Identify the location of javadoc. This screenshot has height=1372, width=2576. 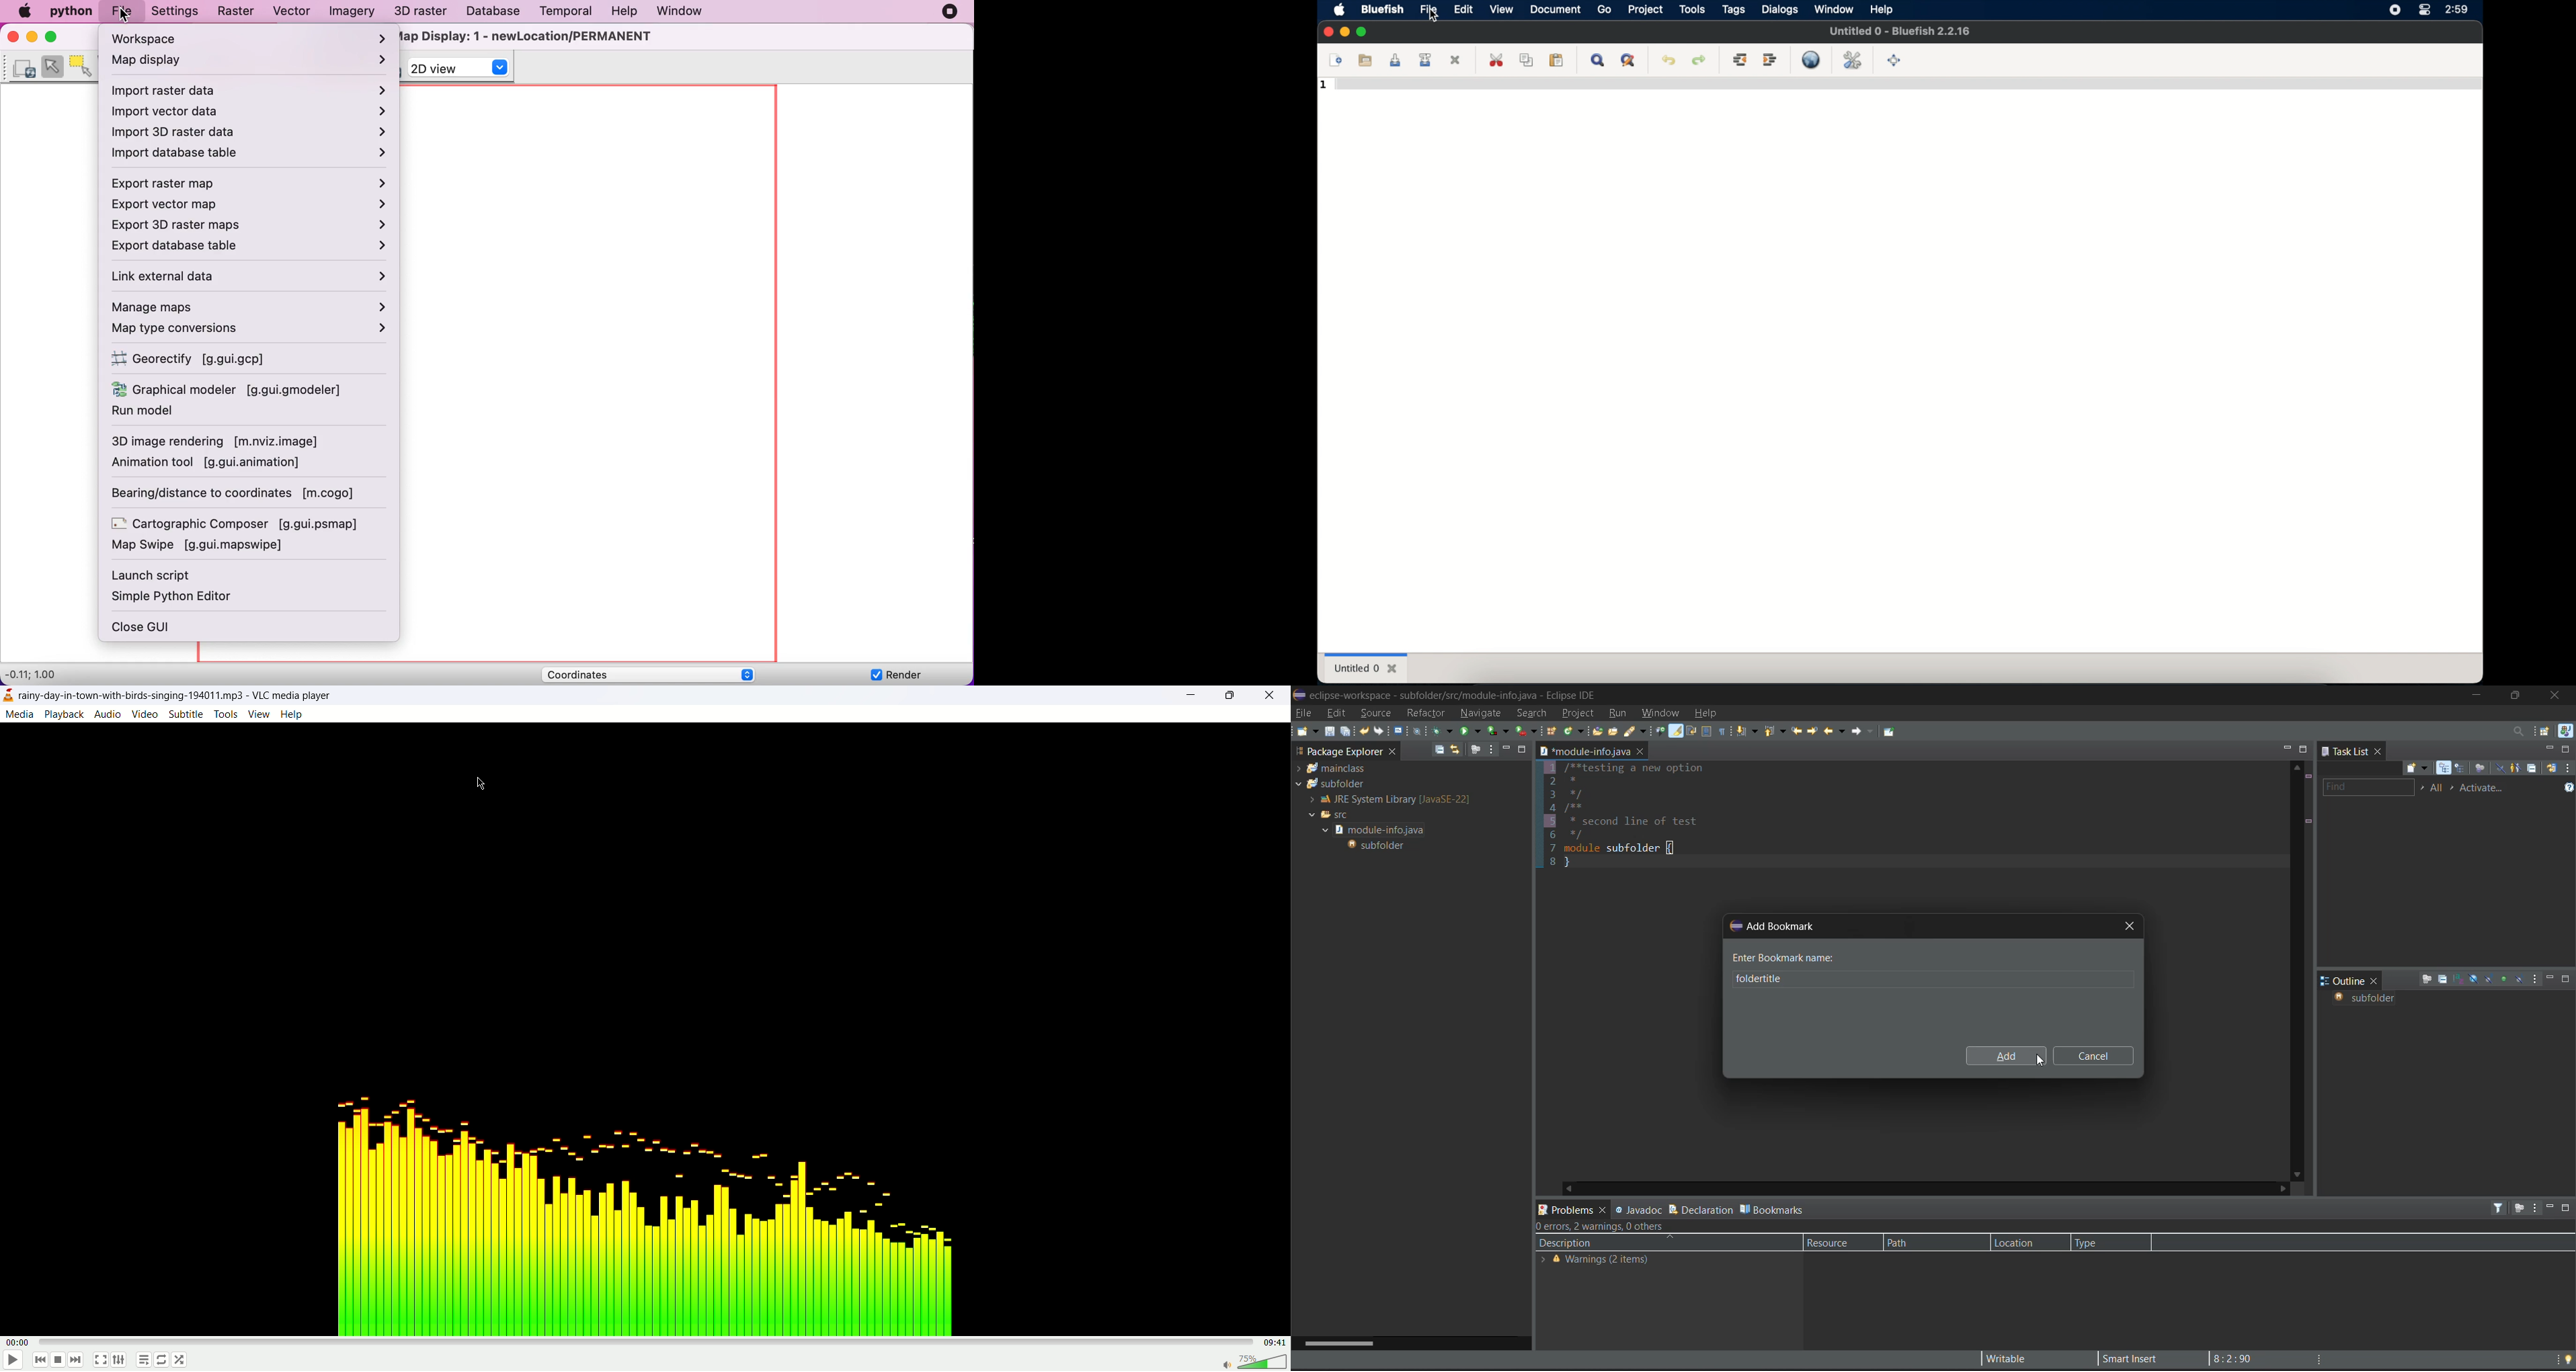
(1639, 1208).